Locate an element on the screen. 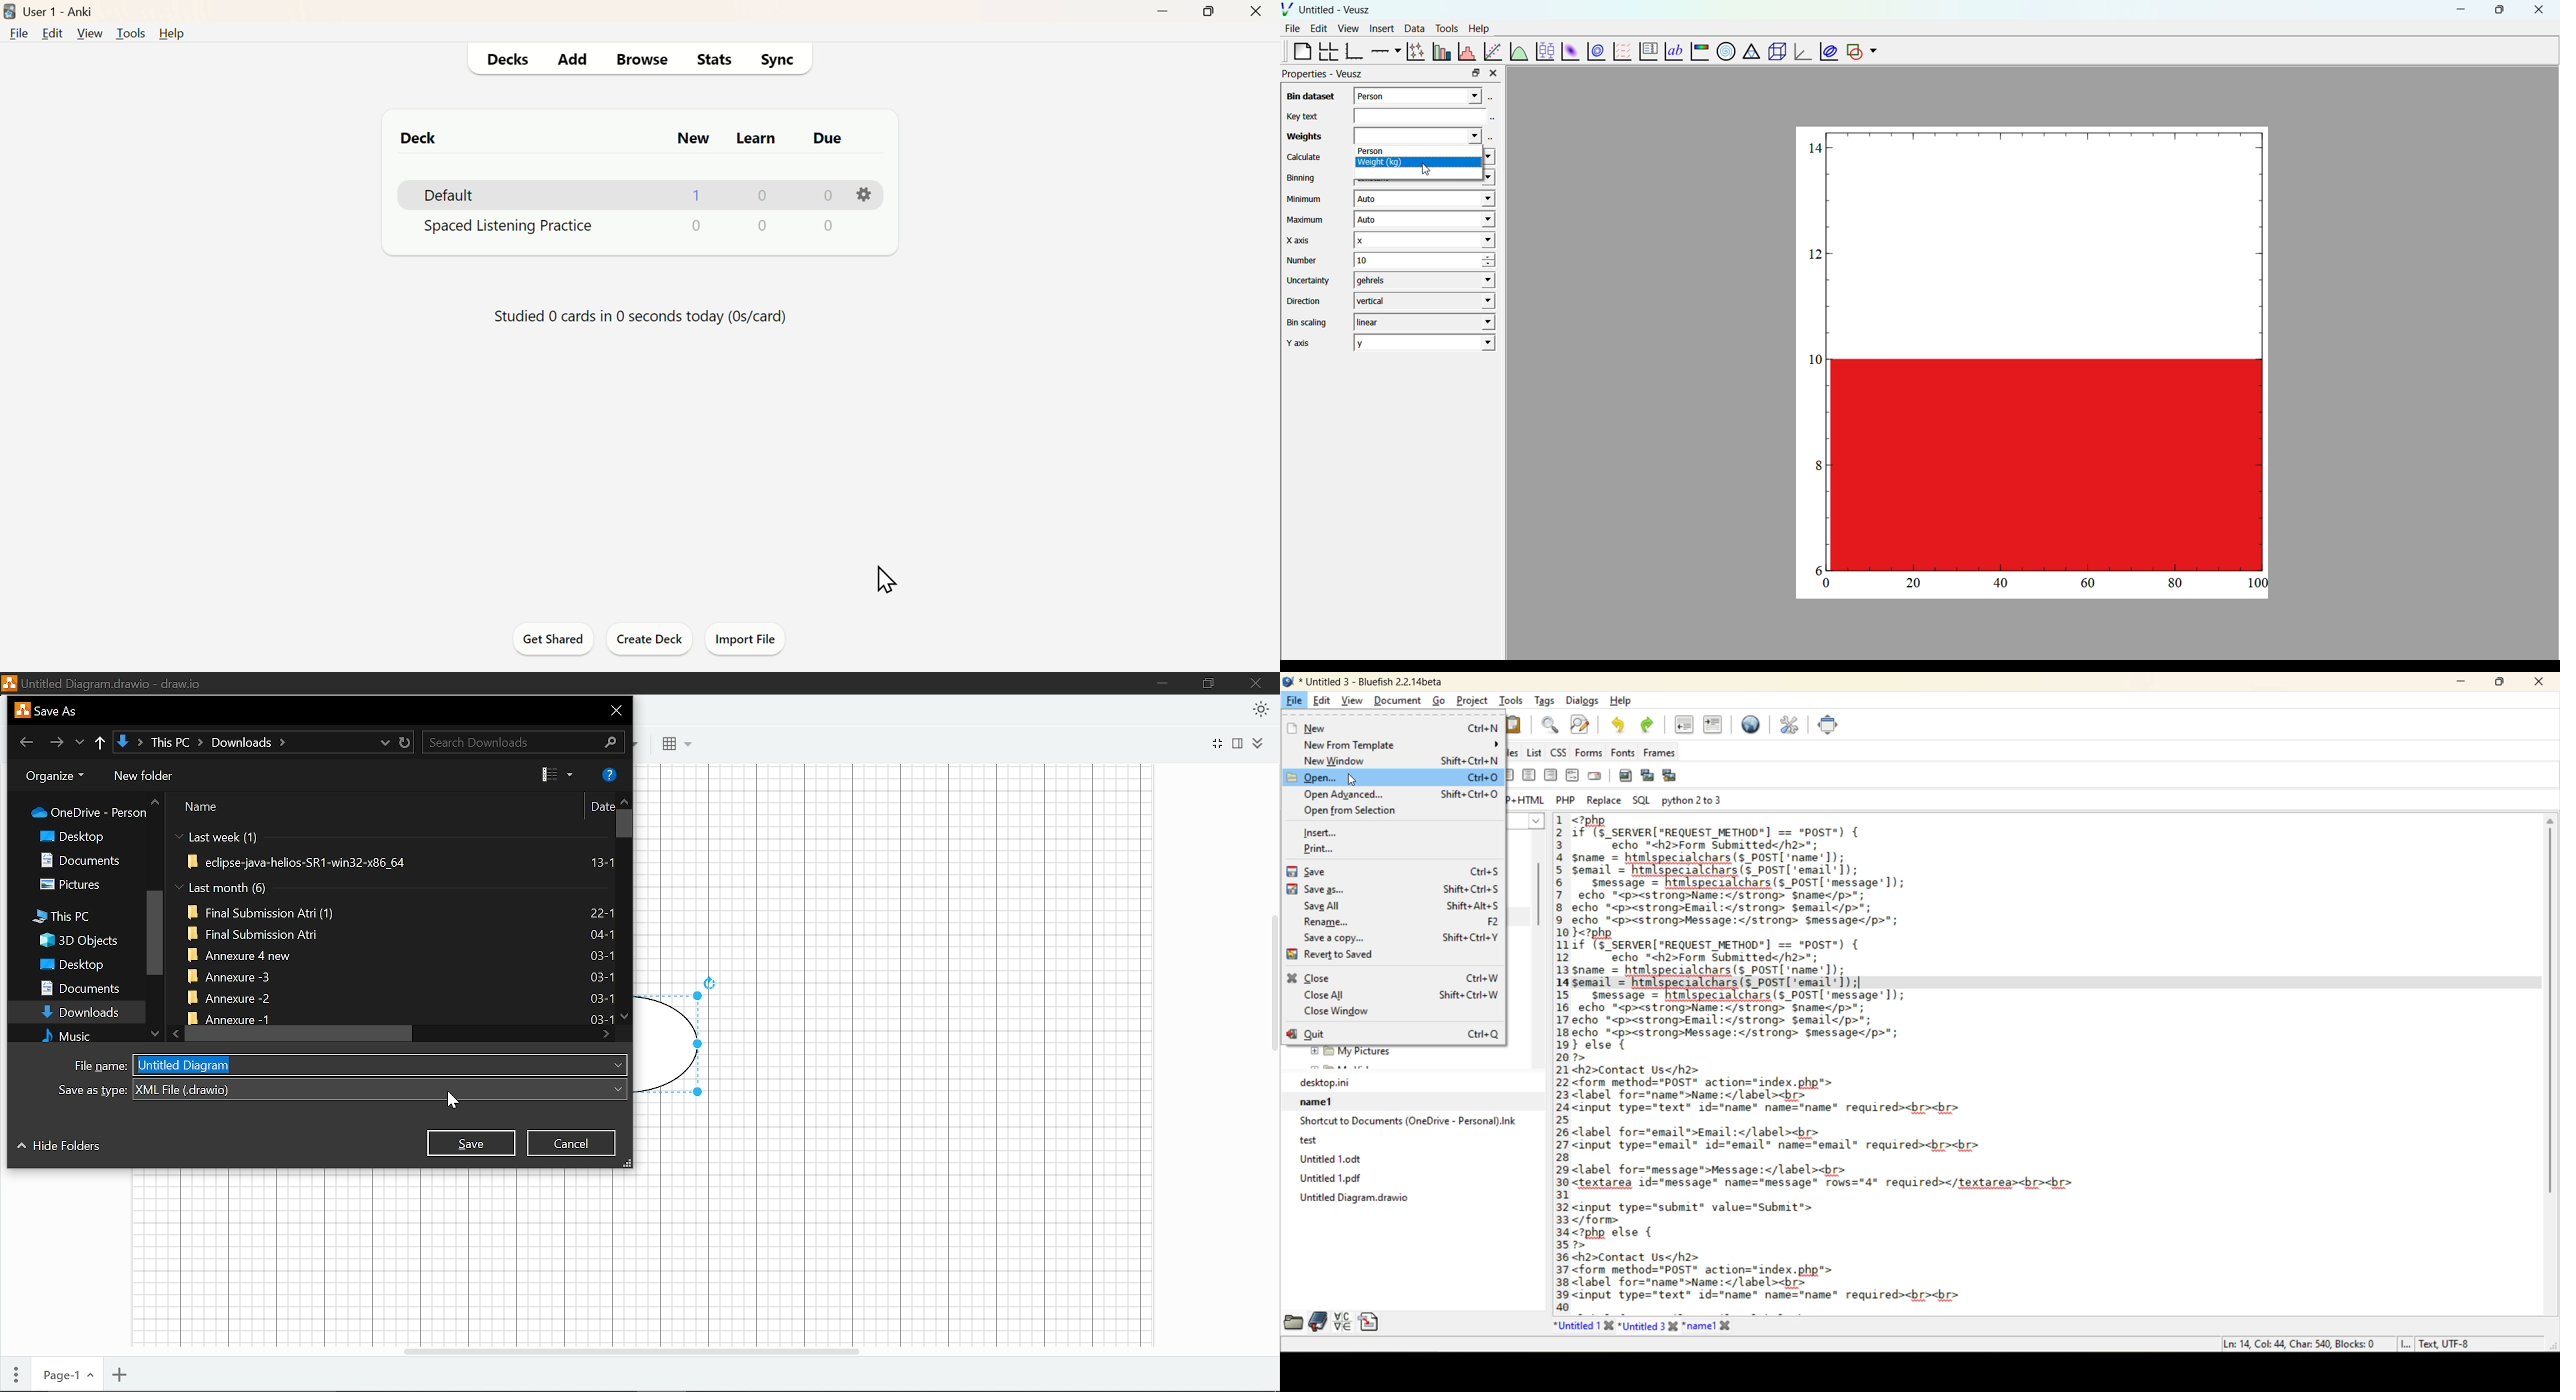  3d scene is located at coordinates (1775, 52).